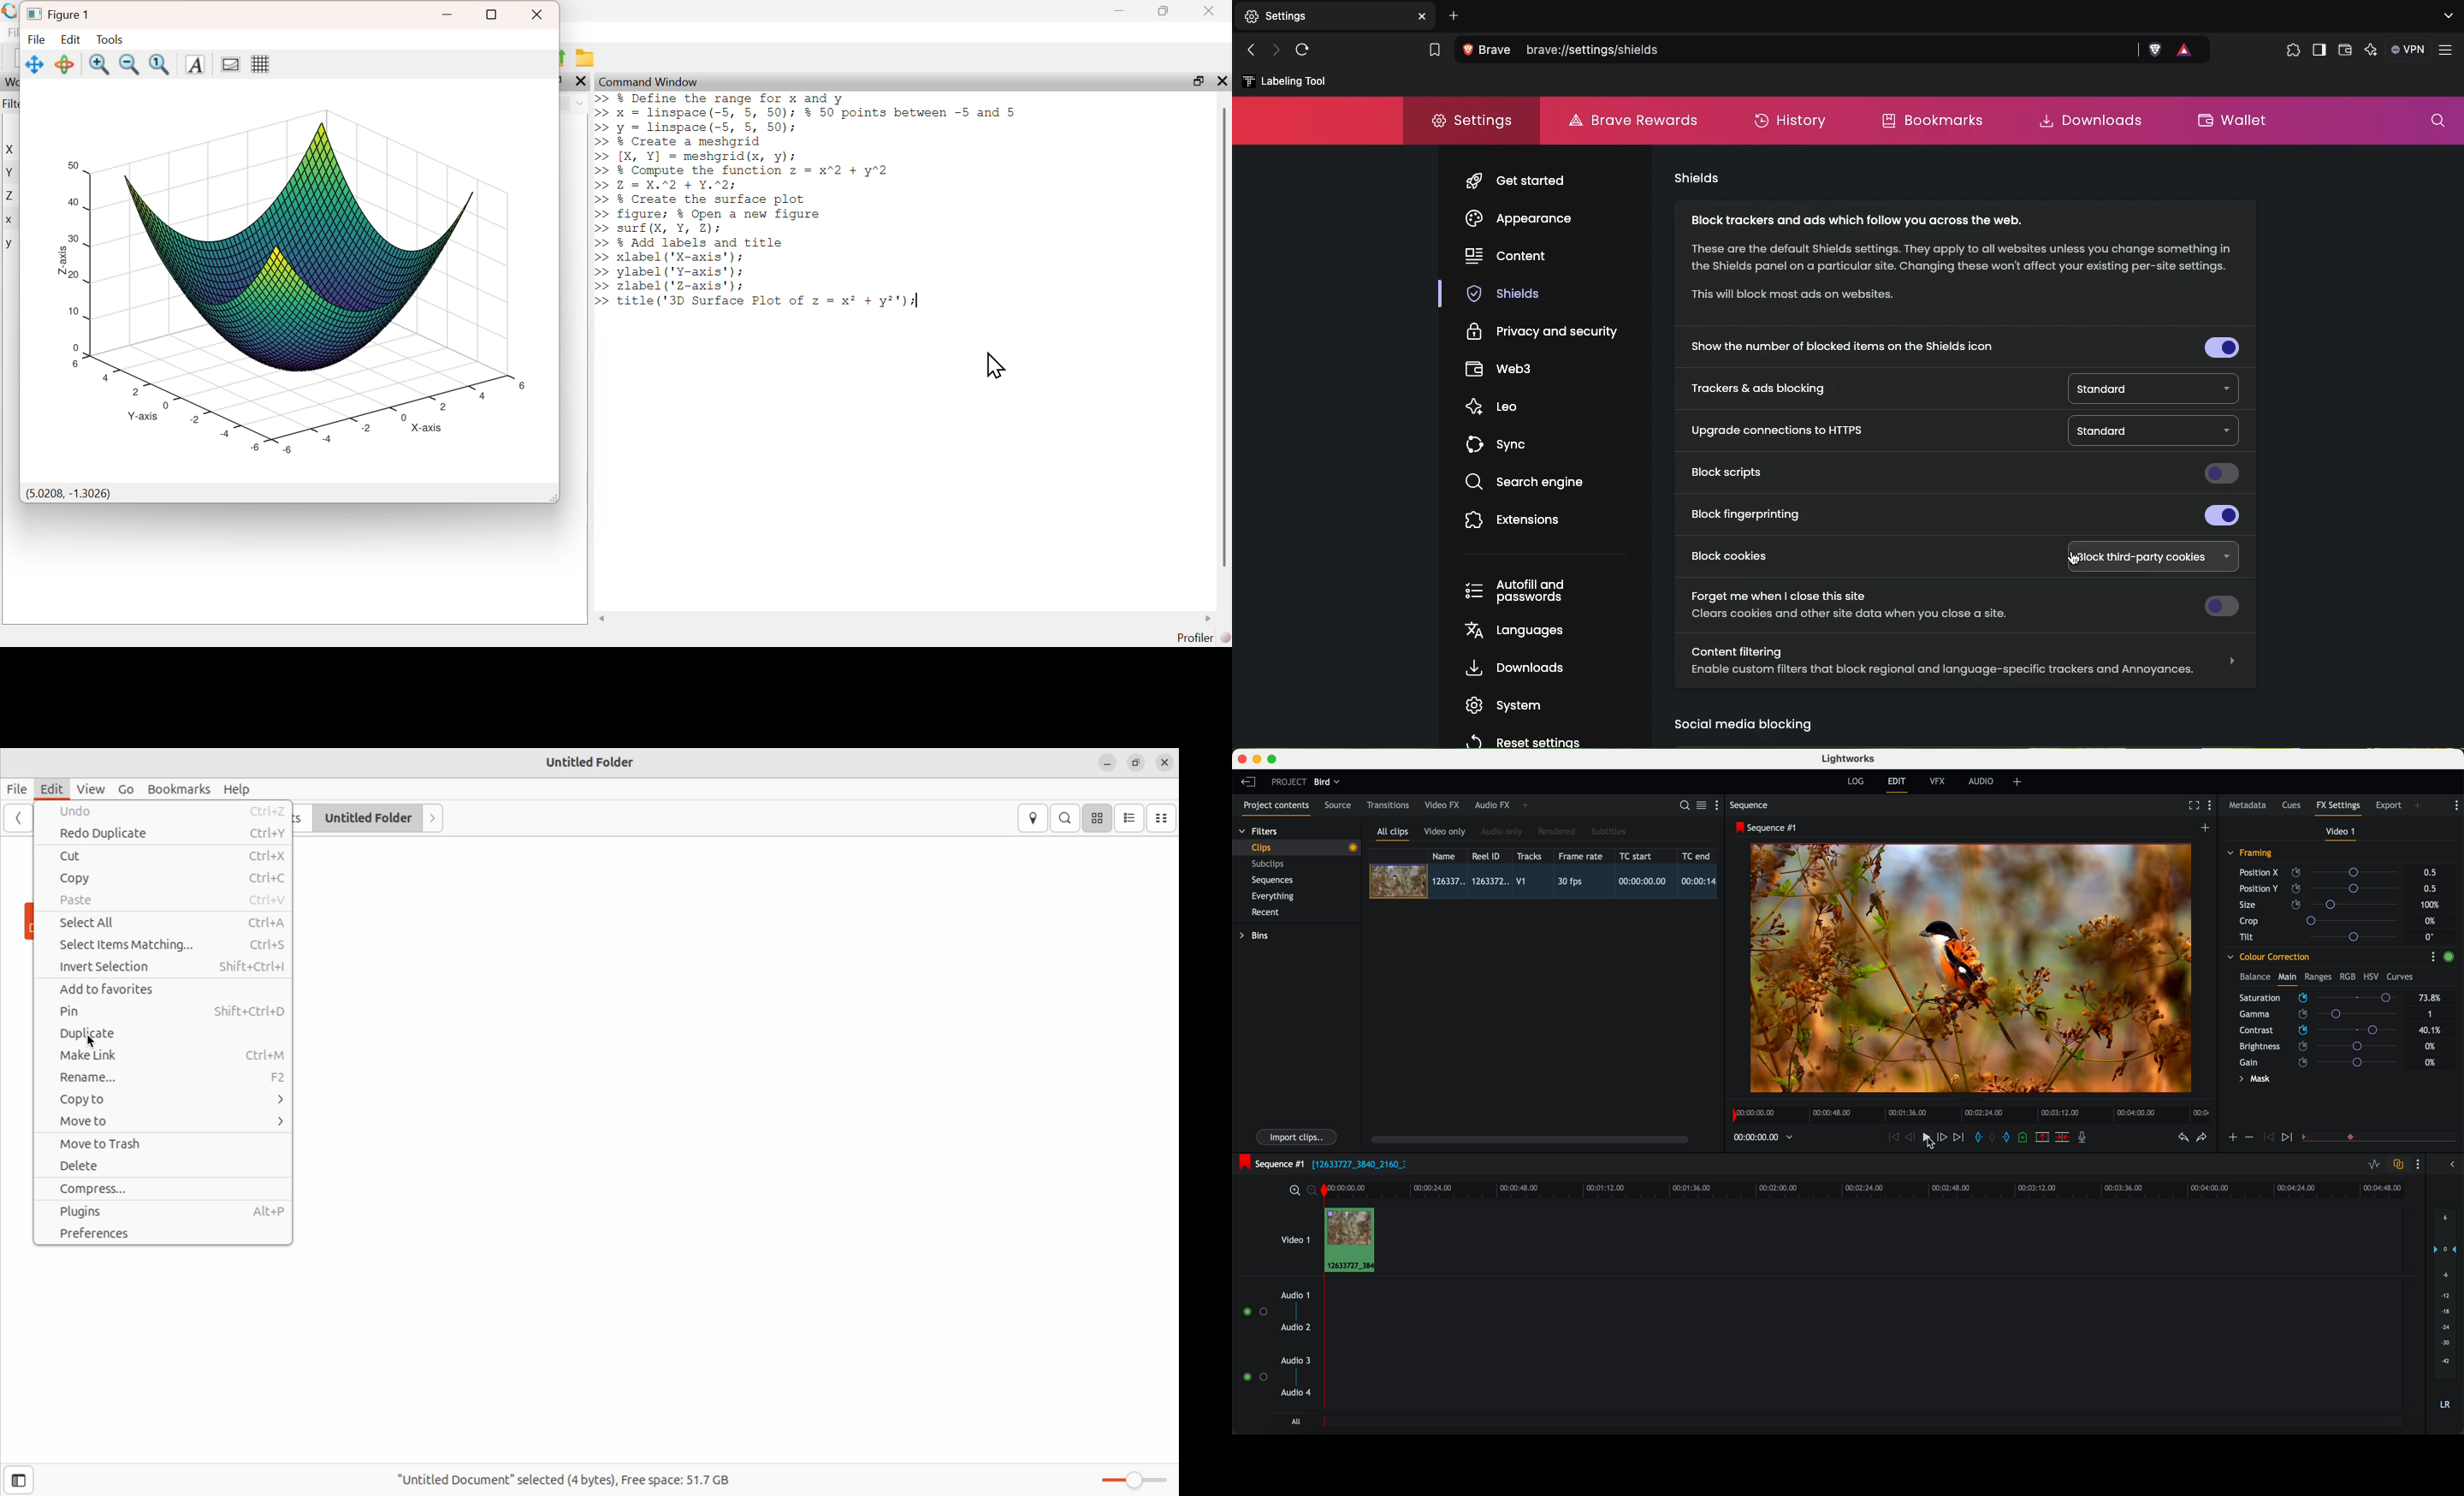 The width and height of the screenshot is (2464, 1512). Describe the element at coordinates (2337, 808) in the screenshot. I see `fx settings` at that location.